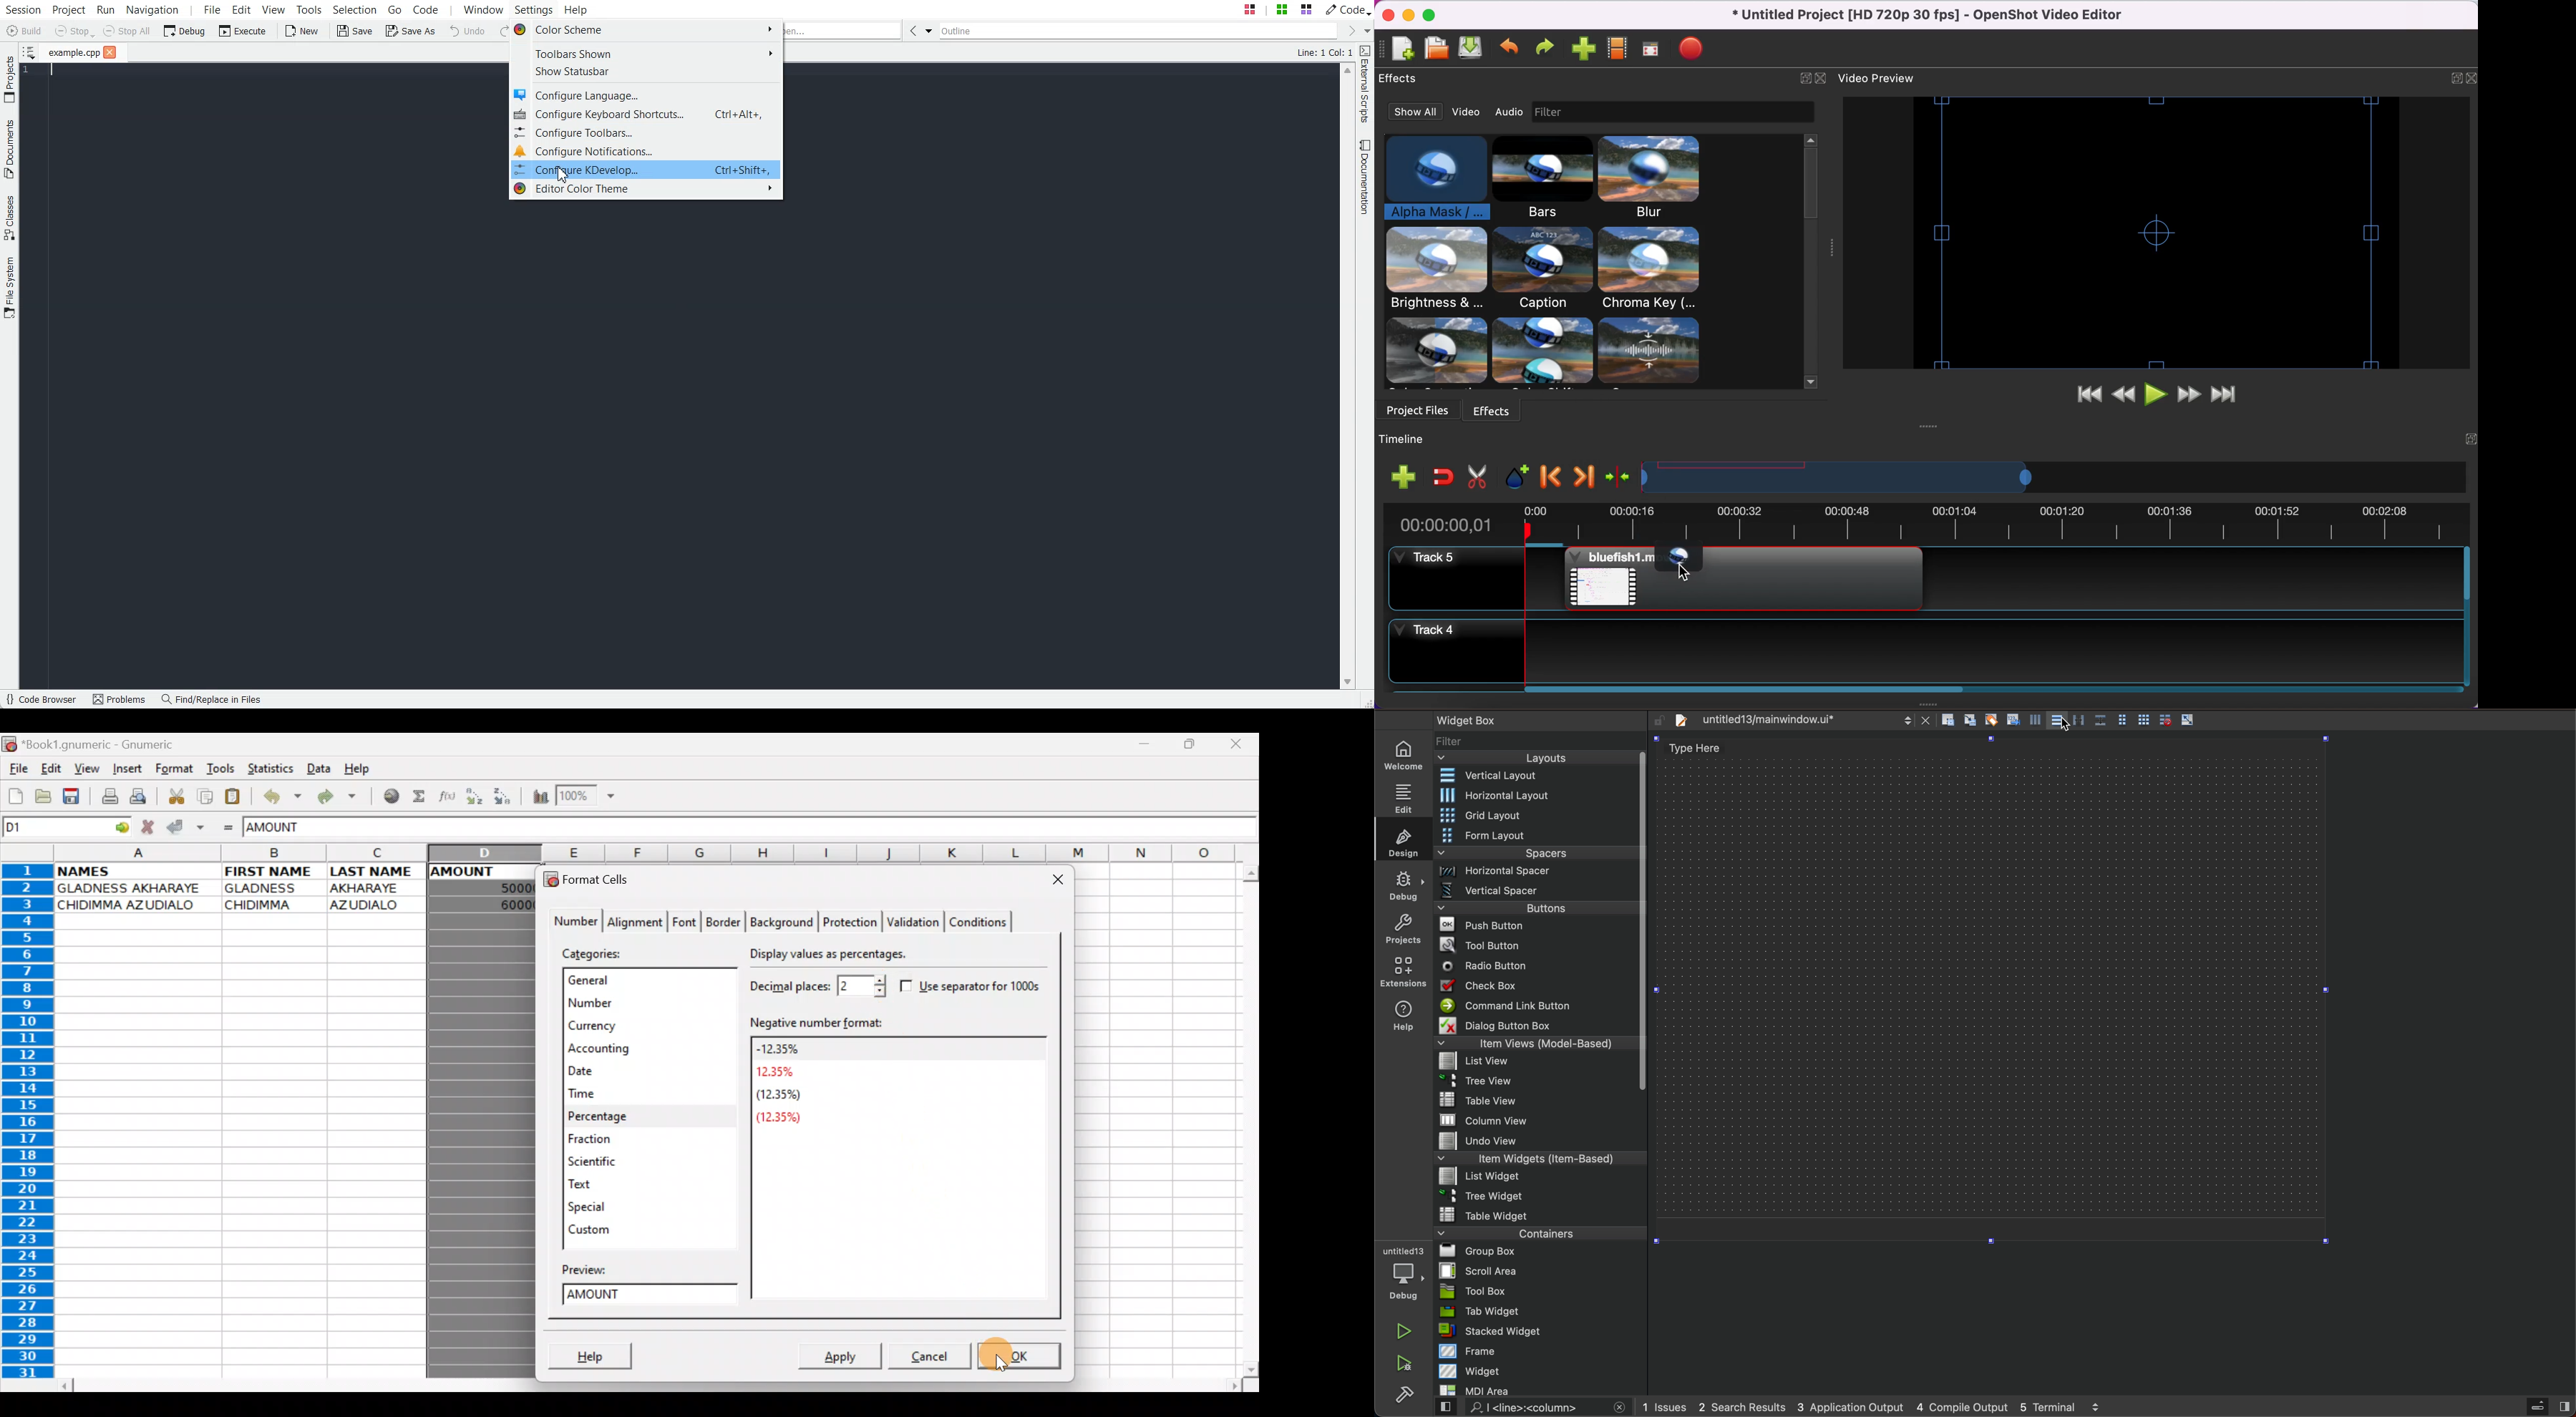 Image resolution: width=2576 pixels, height=1428 pixels. What do you see at coordinates (184, 827) in the screenshot?
I see `Accept change` at bounding box center [184, 827].